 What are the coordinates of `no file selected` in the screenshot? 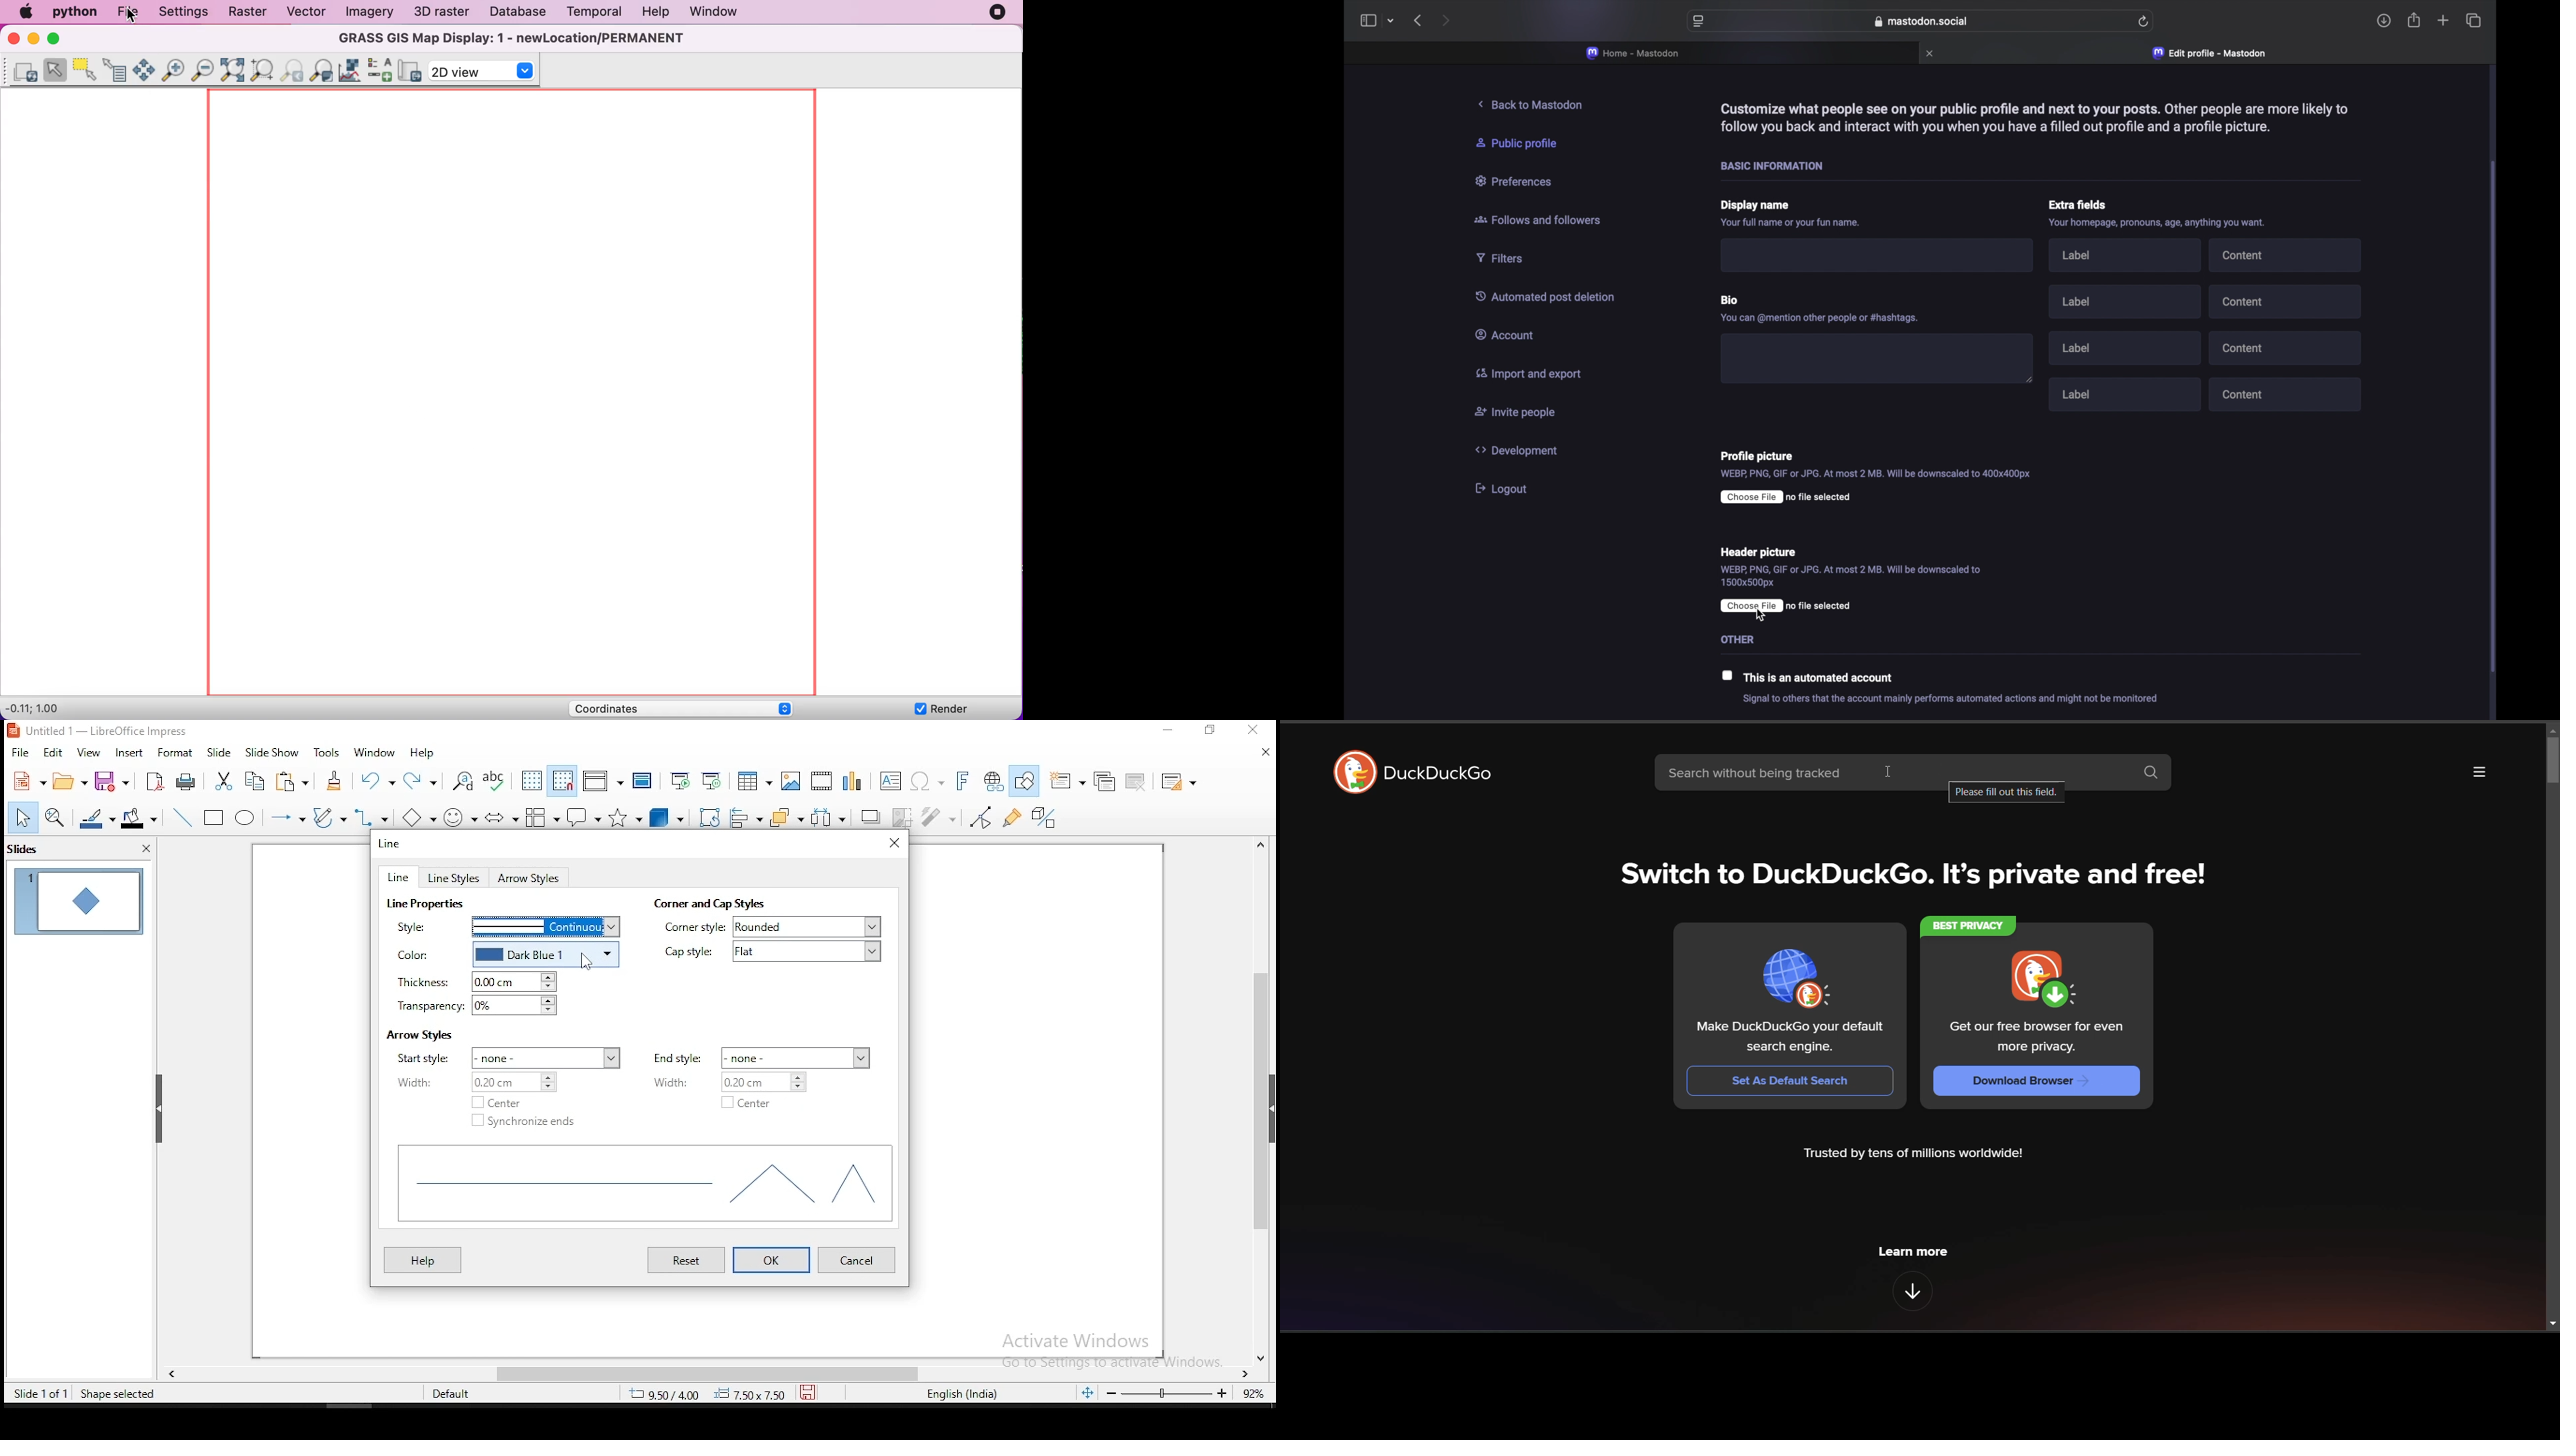 It's located at (1786, 497).